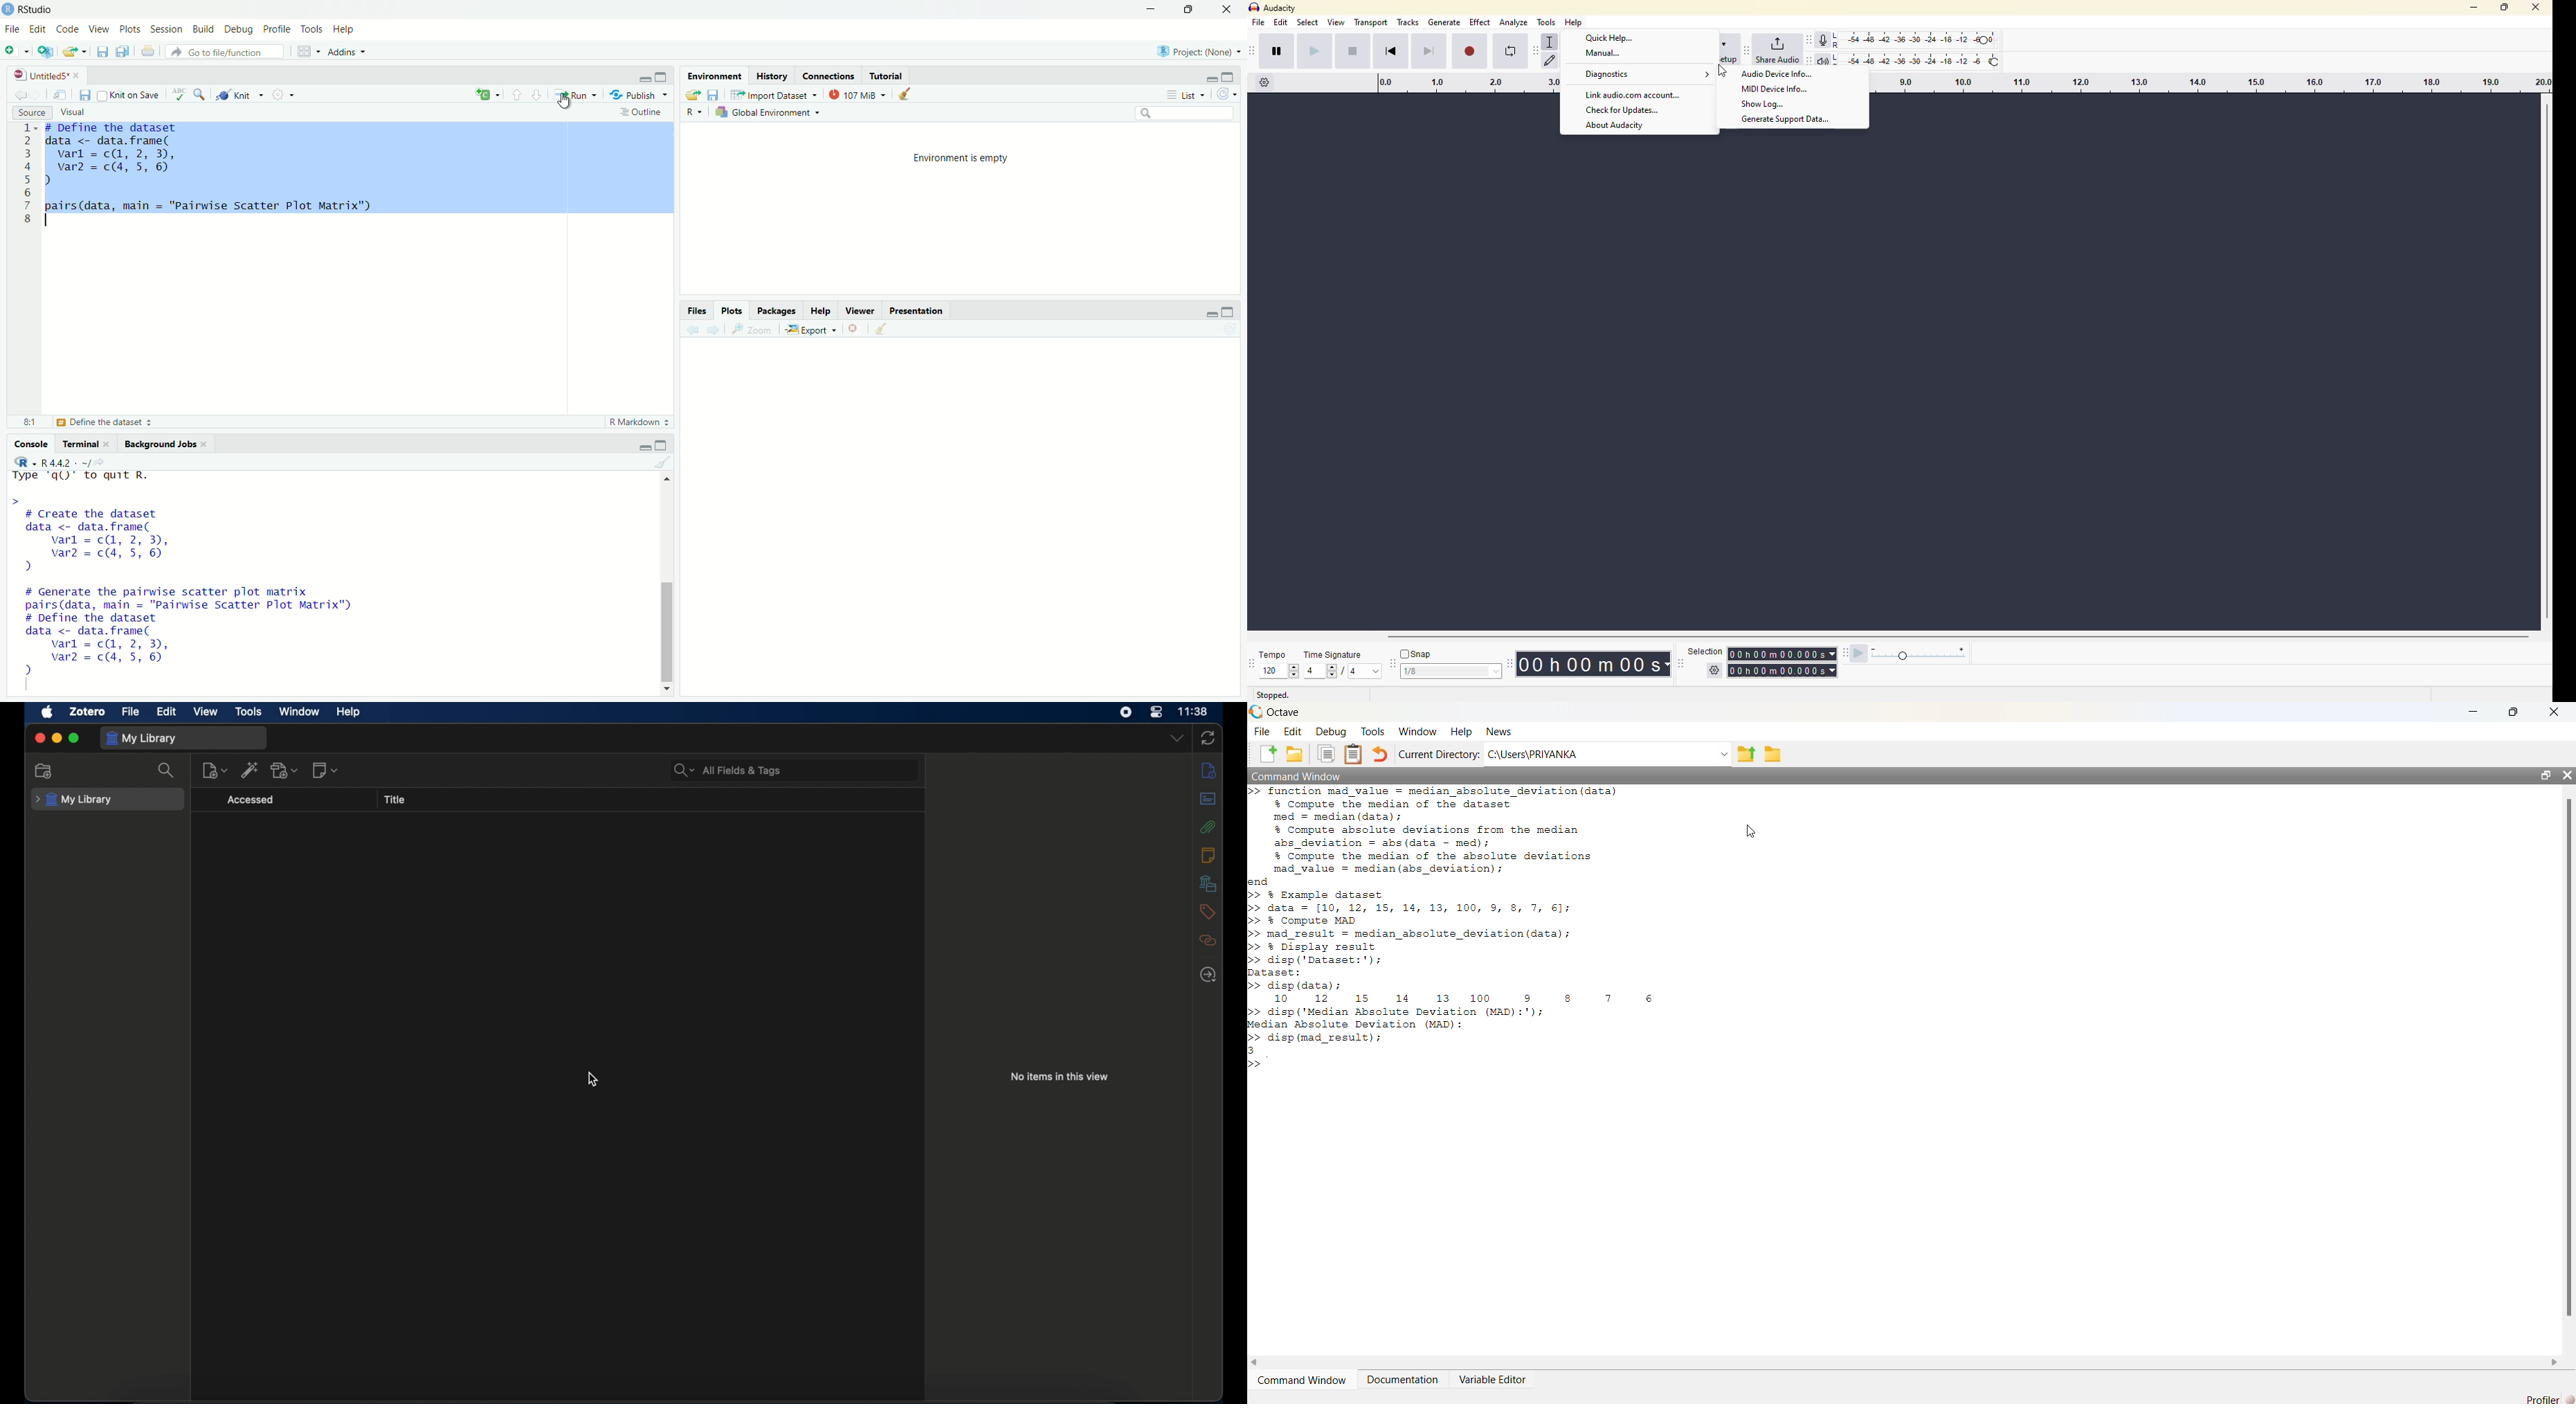  What do you see at coordinates (1213, 79) in the screenshot?
I see `Minimize` at bounding box center [1213, 79].